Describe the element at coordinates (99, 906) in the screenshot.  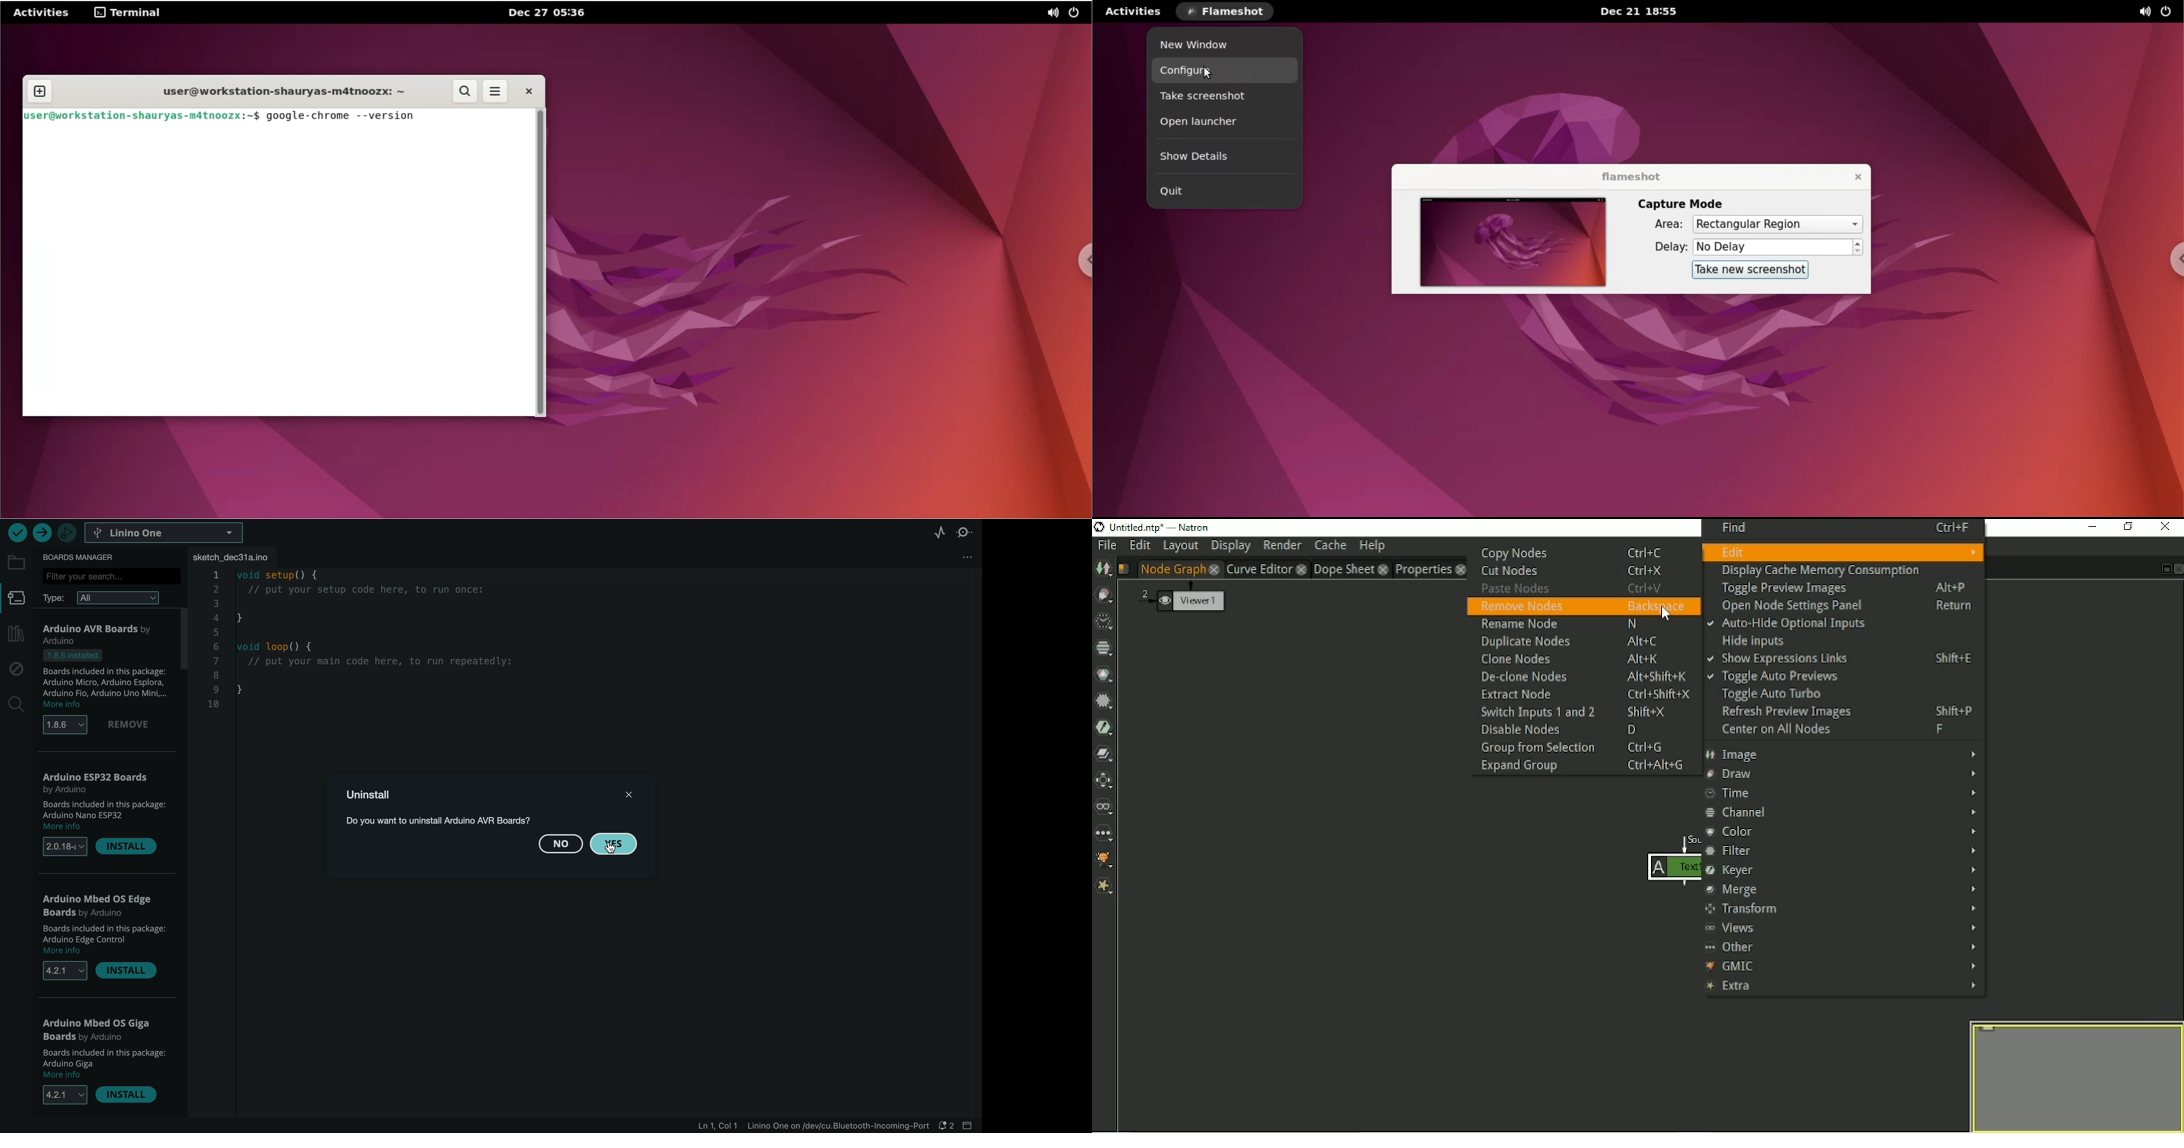
I see `OS Edge boards` at that location.